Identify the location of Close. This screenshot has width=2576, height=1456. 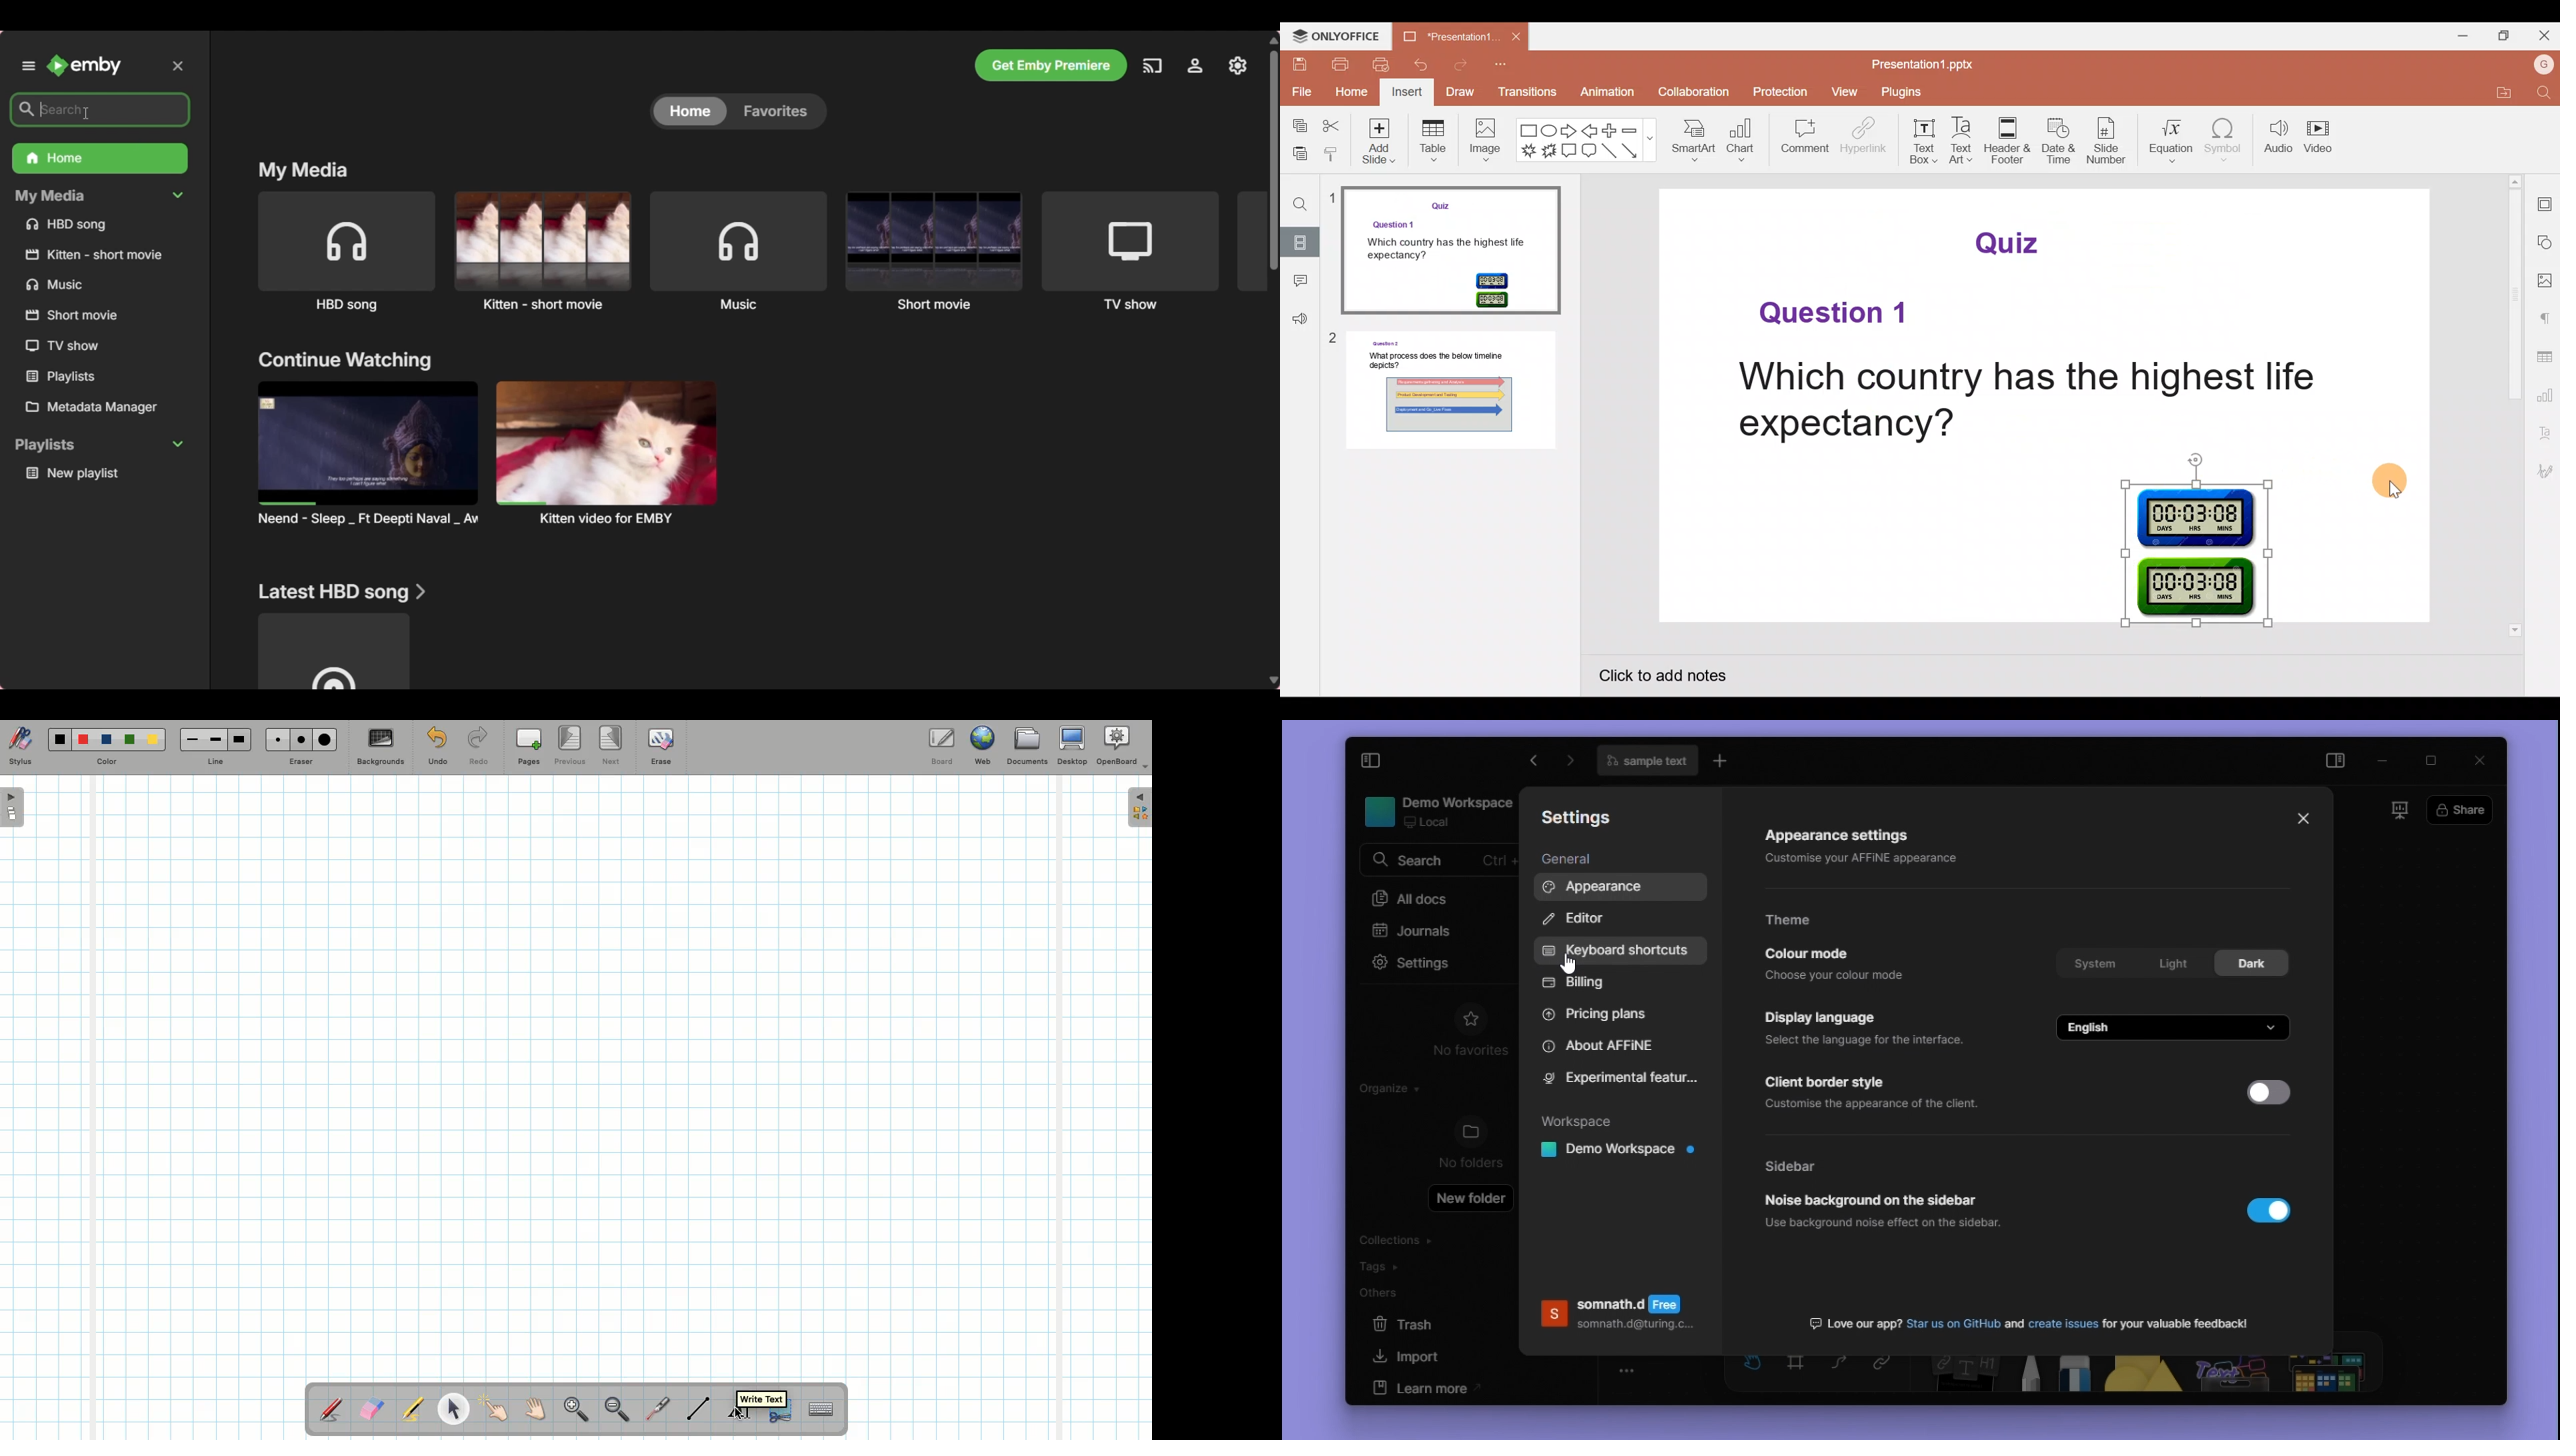
(2304, 820).